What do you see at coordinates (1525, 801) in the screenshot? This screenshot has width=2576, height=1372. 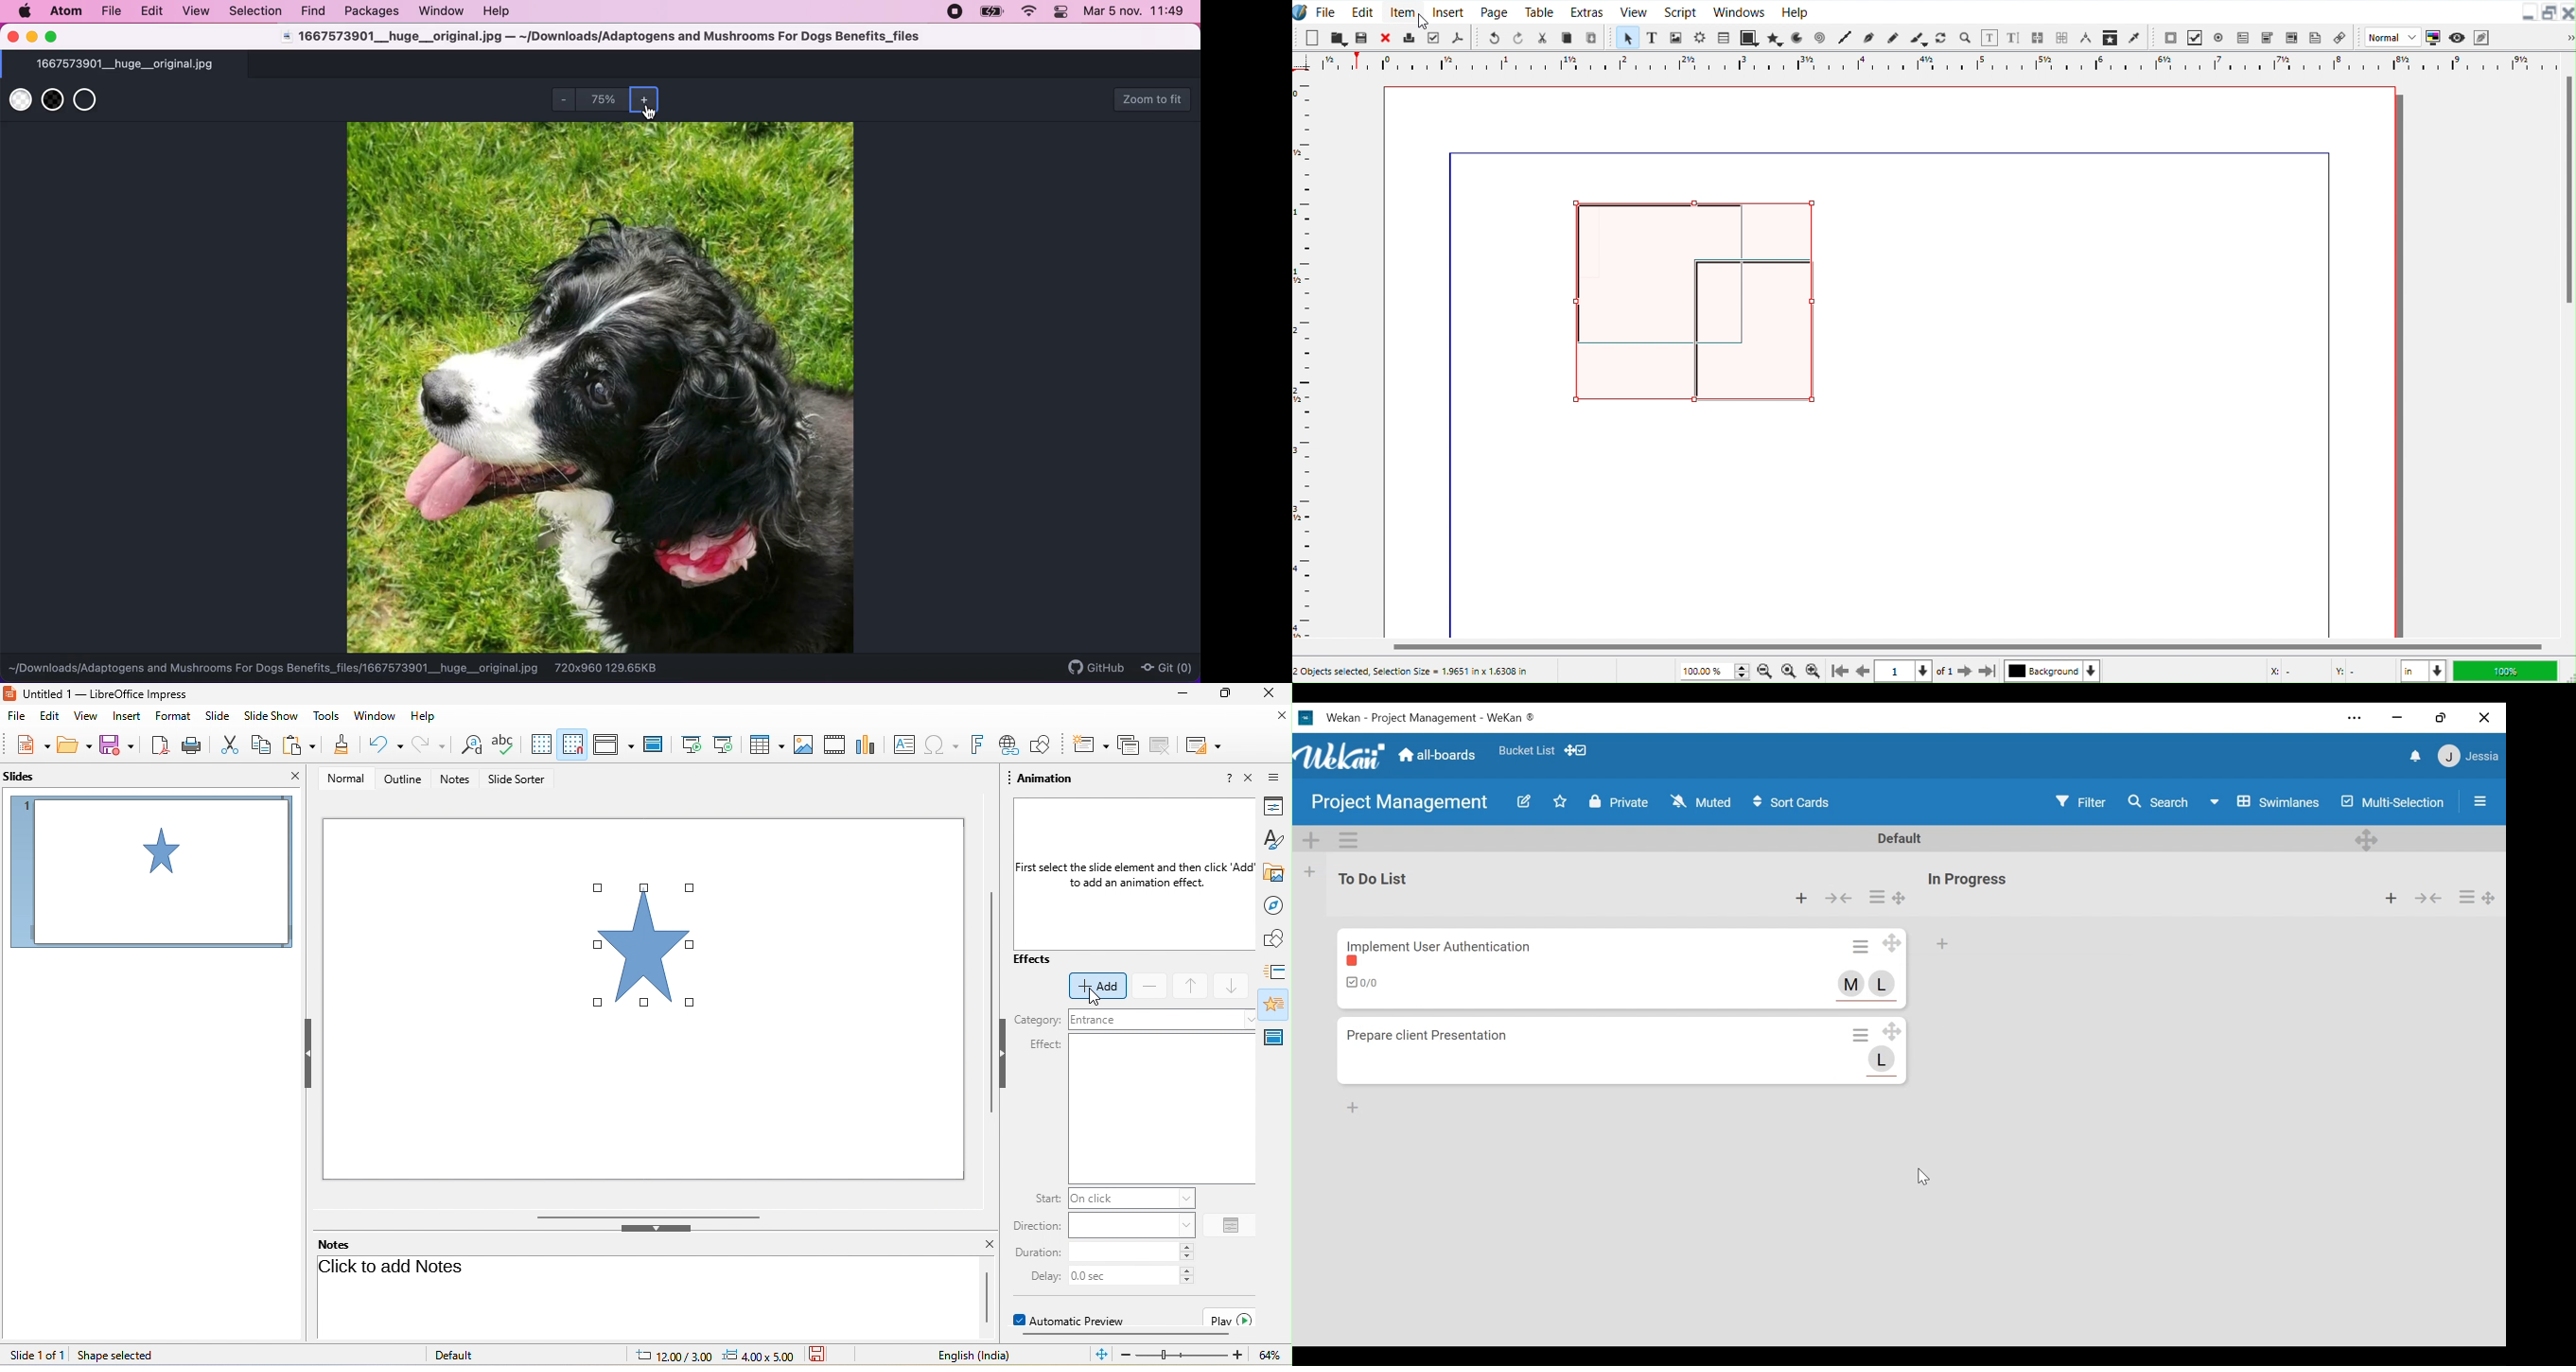 I see `Edit` at bounding box center [1525, 801].